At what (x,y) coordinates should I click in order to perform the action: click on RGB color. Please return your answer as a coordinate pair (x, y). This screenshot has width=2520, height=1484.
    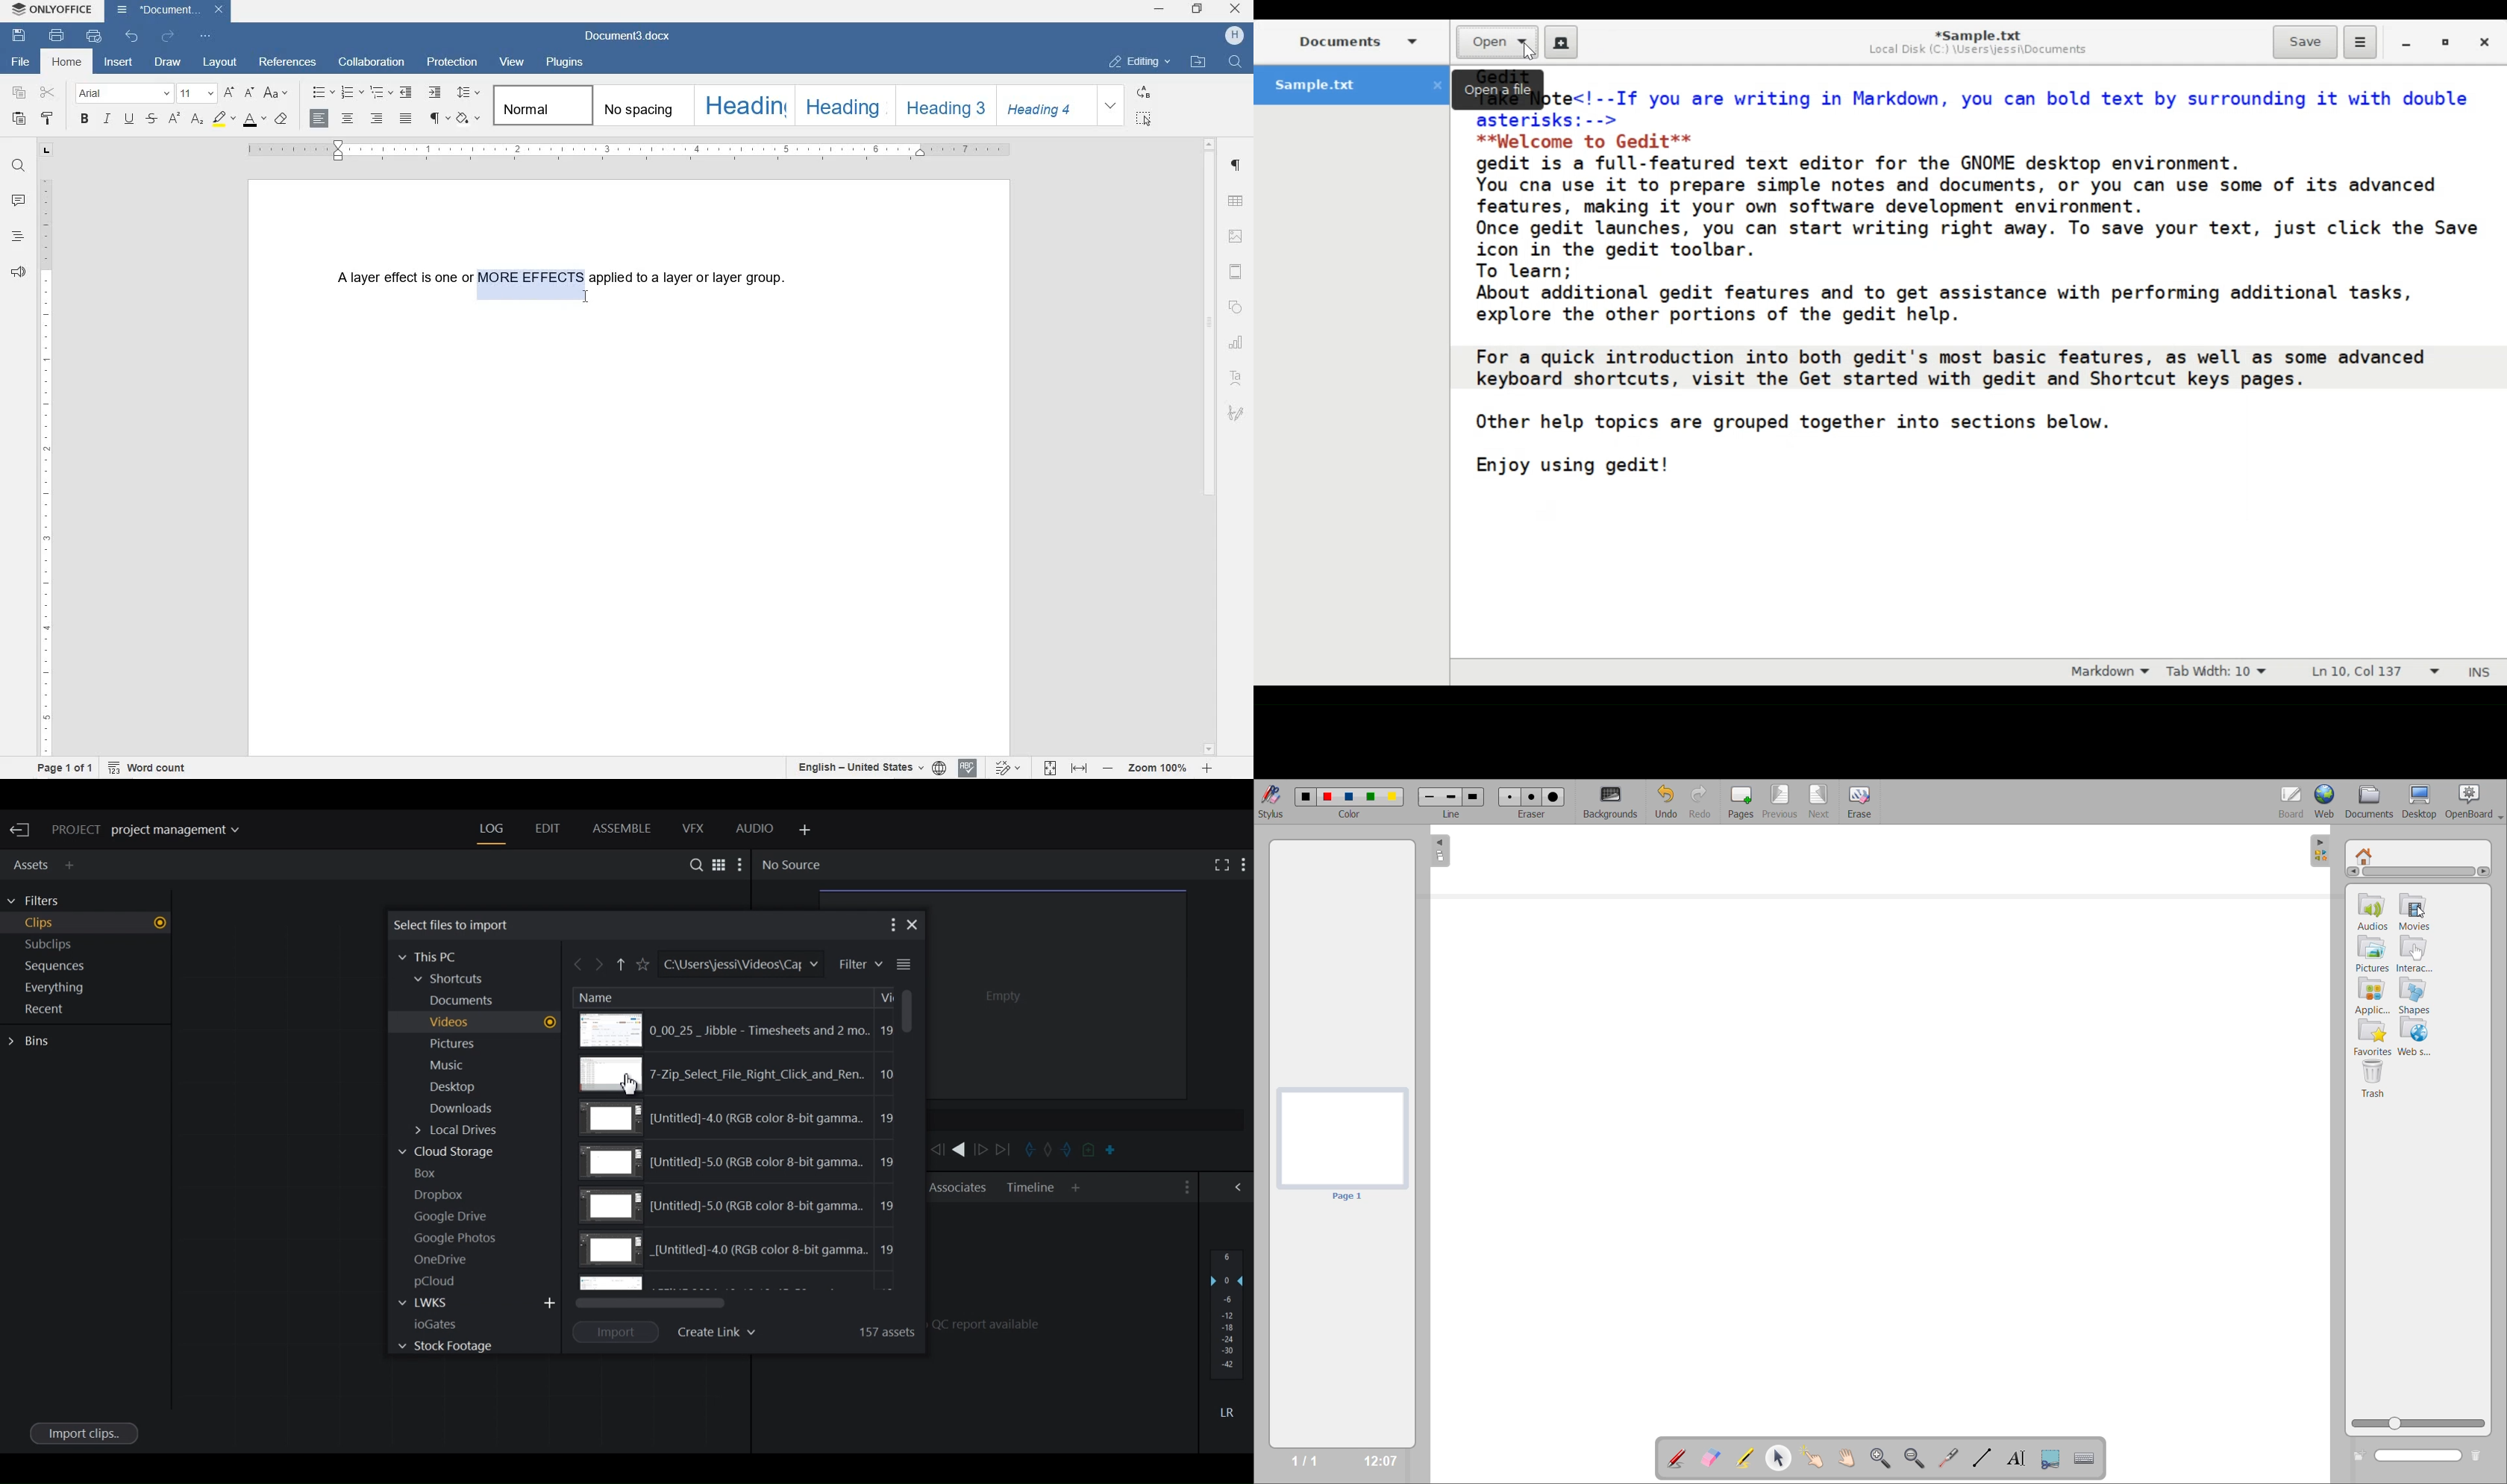
    Looking at the image, I should click on (740, 1205).